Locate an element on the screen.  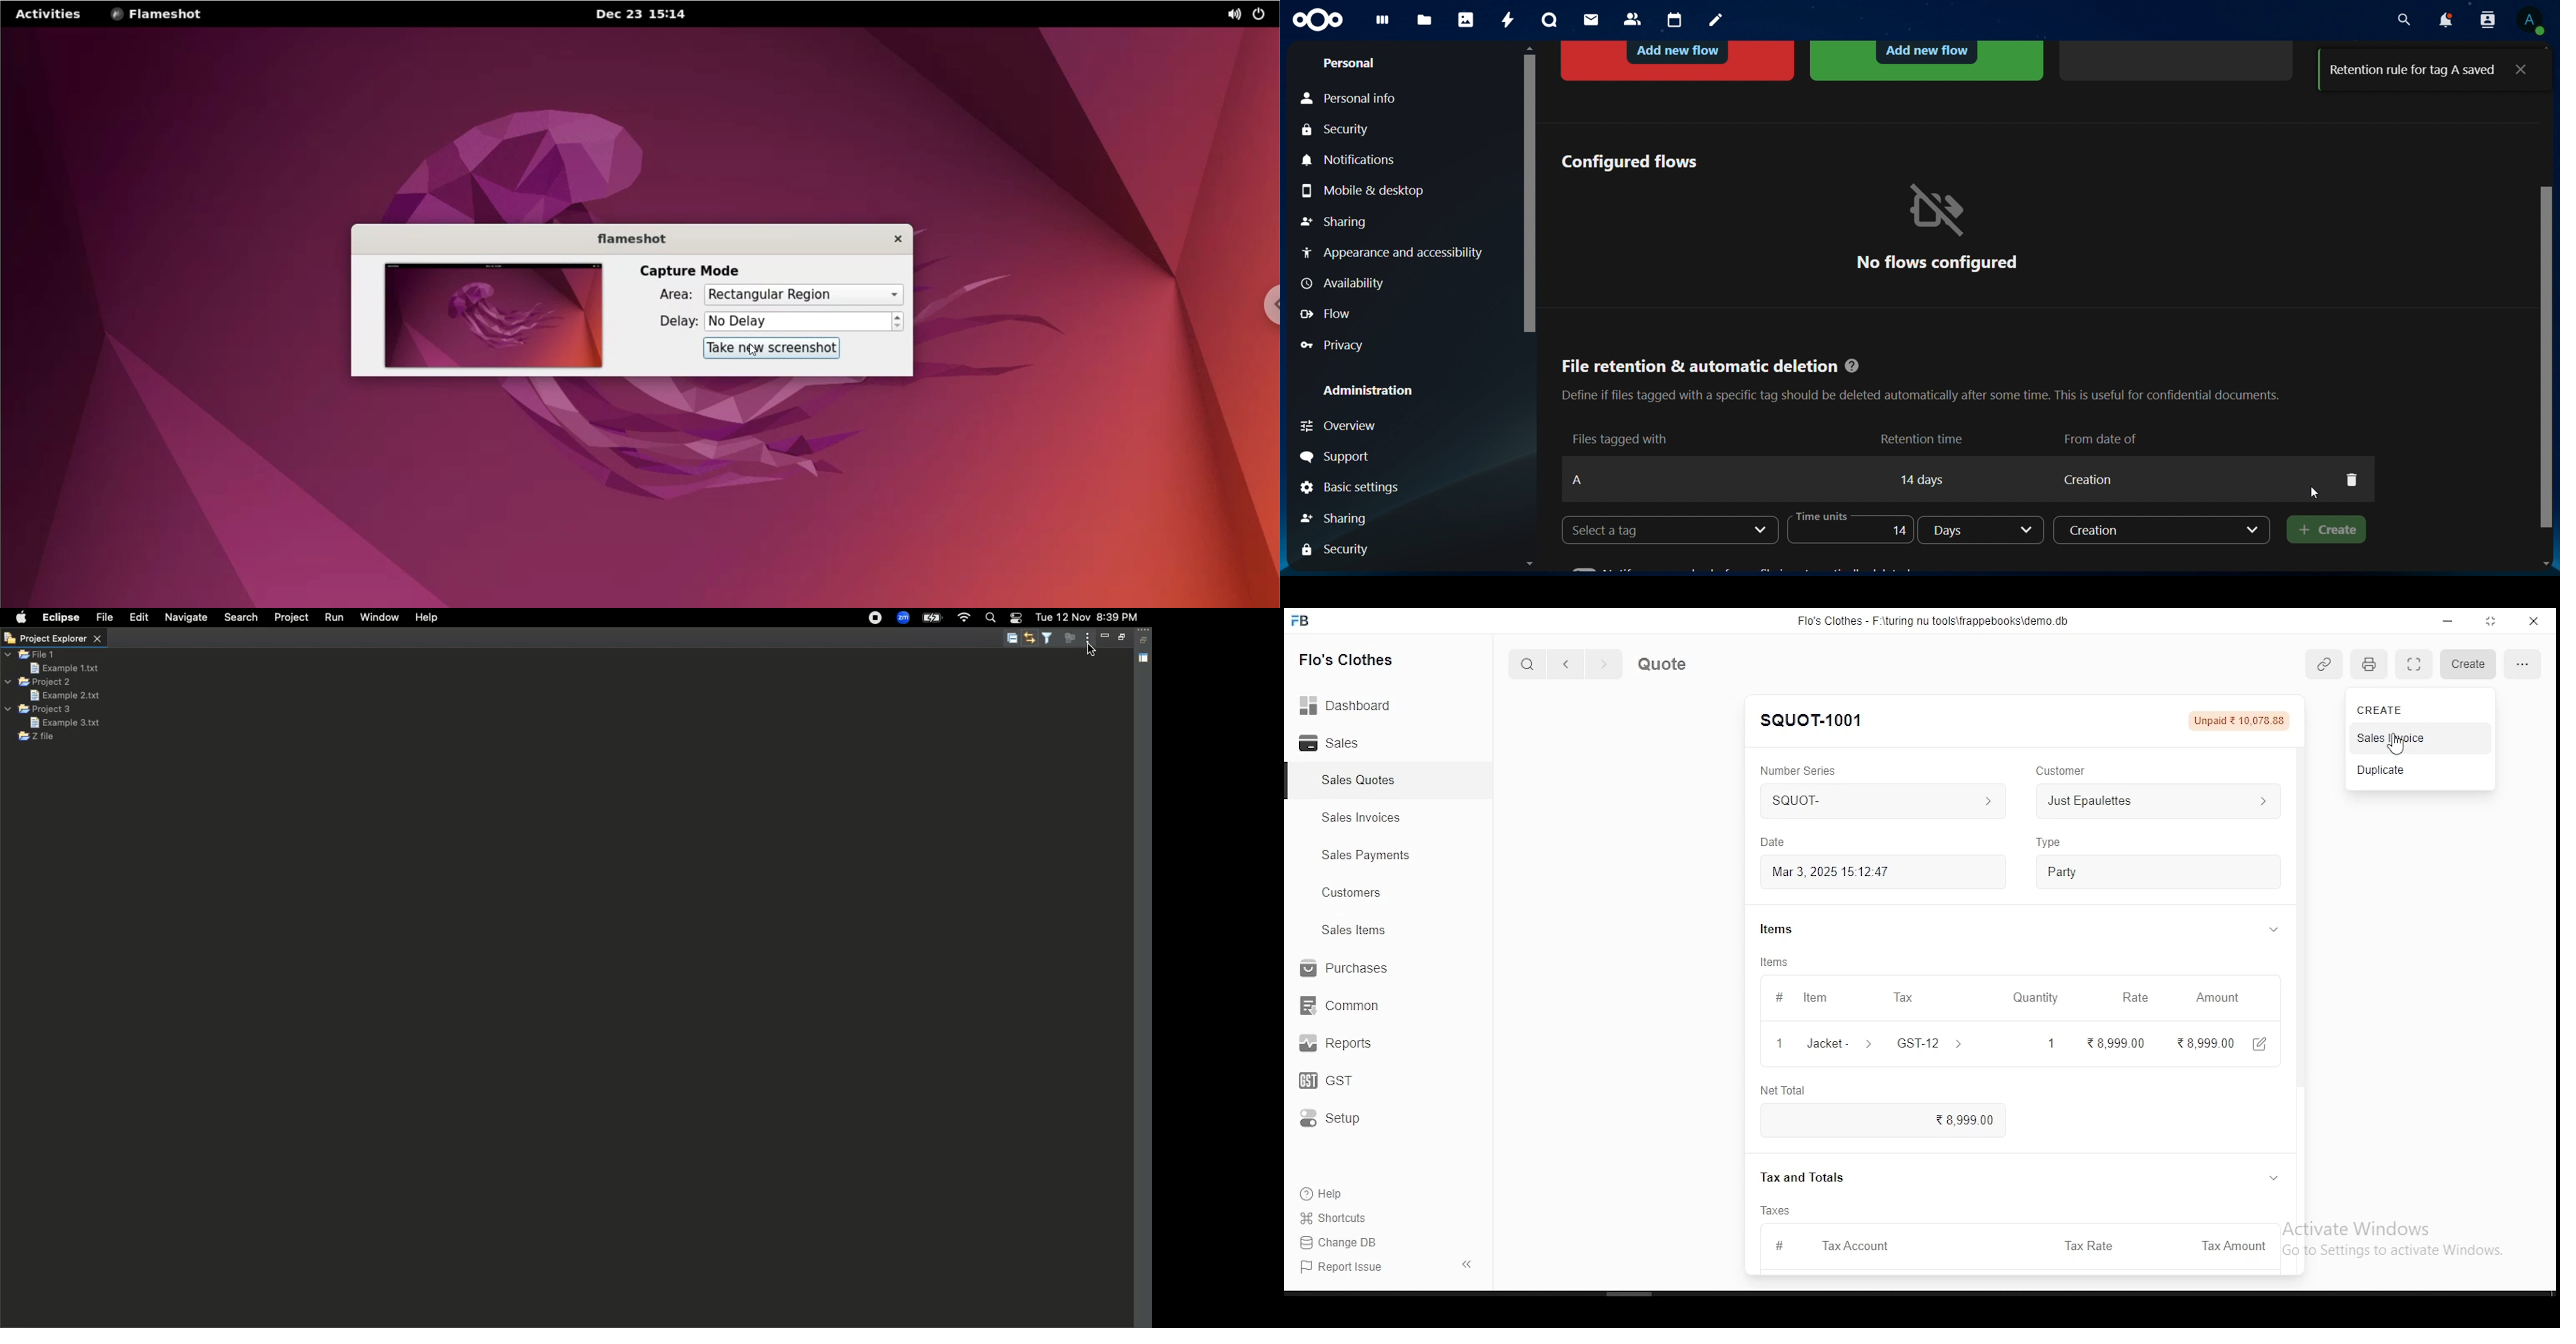
days is located at coordinates (1984, 531).